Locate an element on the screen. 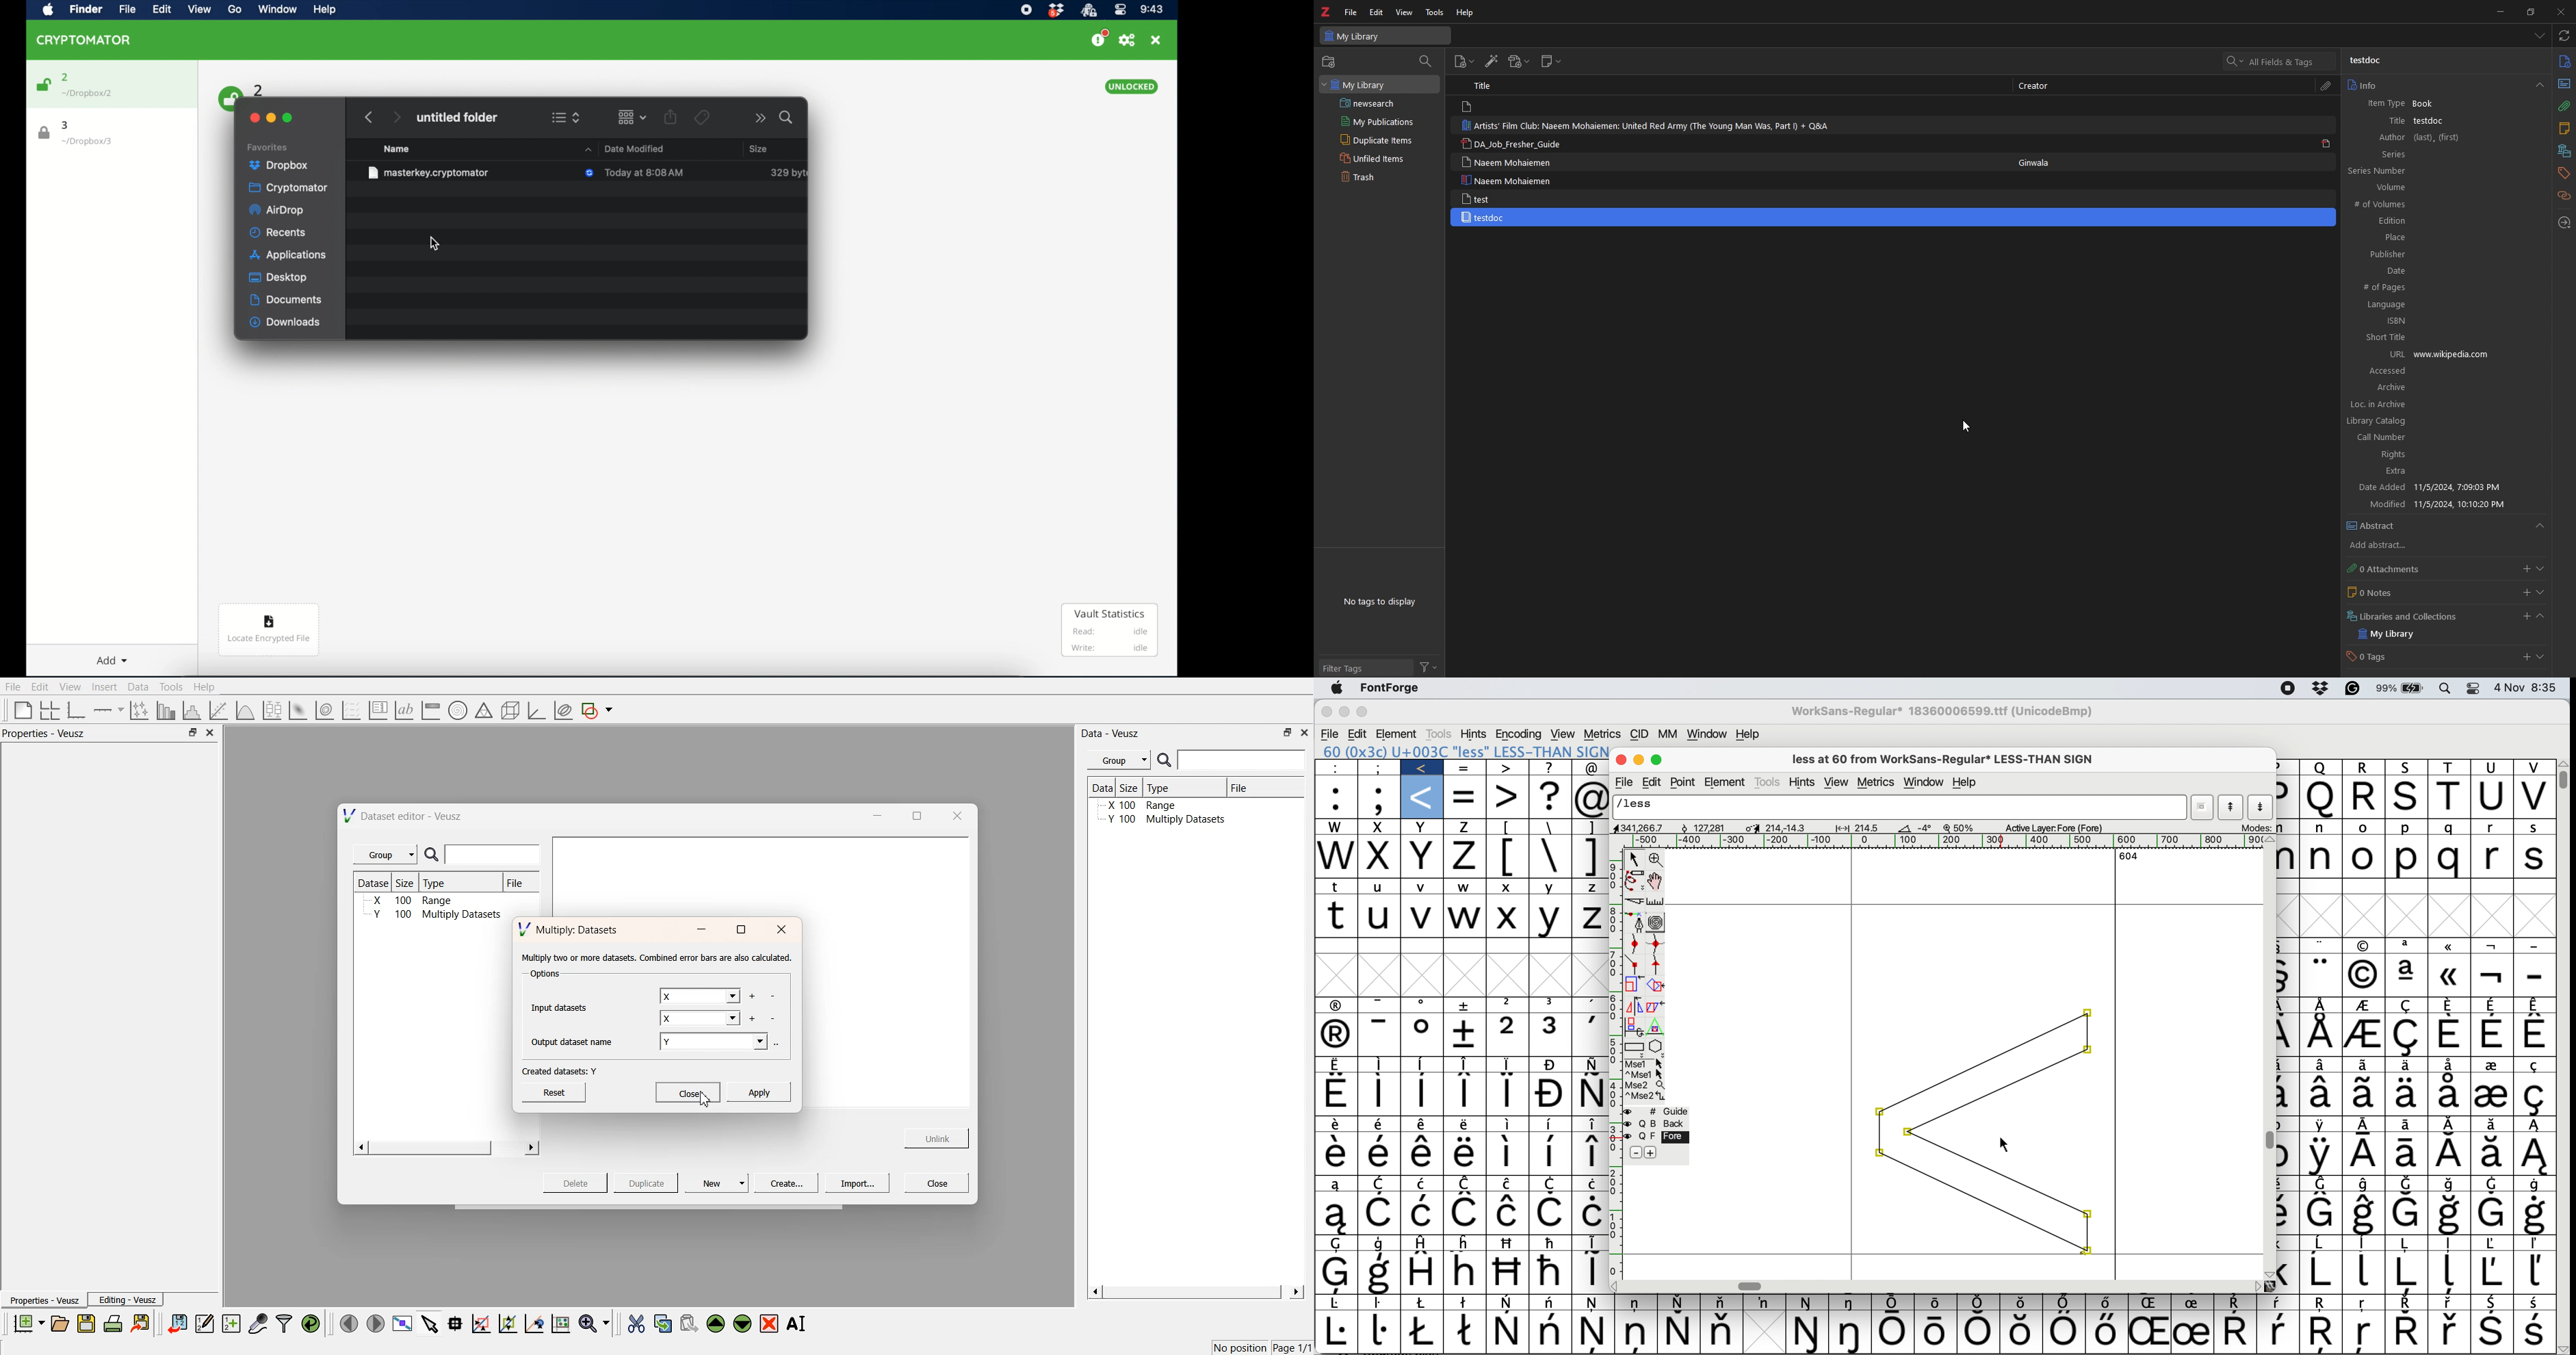 The width and height of the screenshot is (2576, 1372). filter items is located at coordinates (1426, 61).